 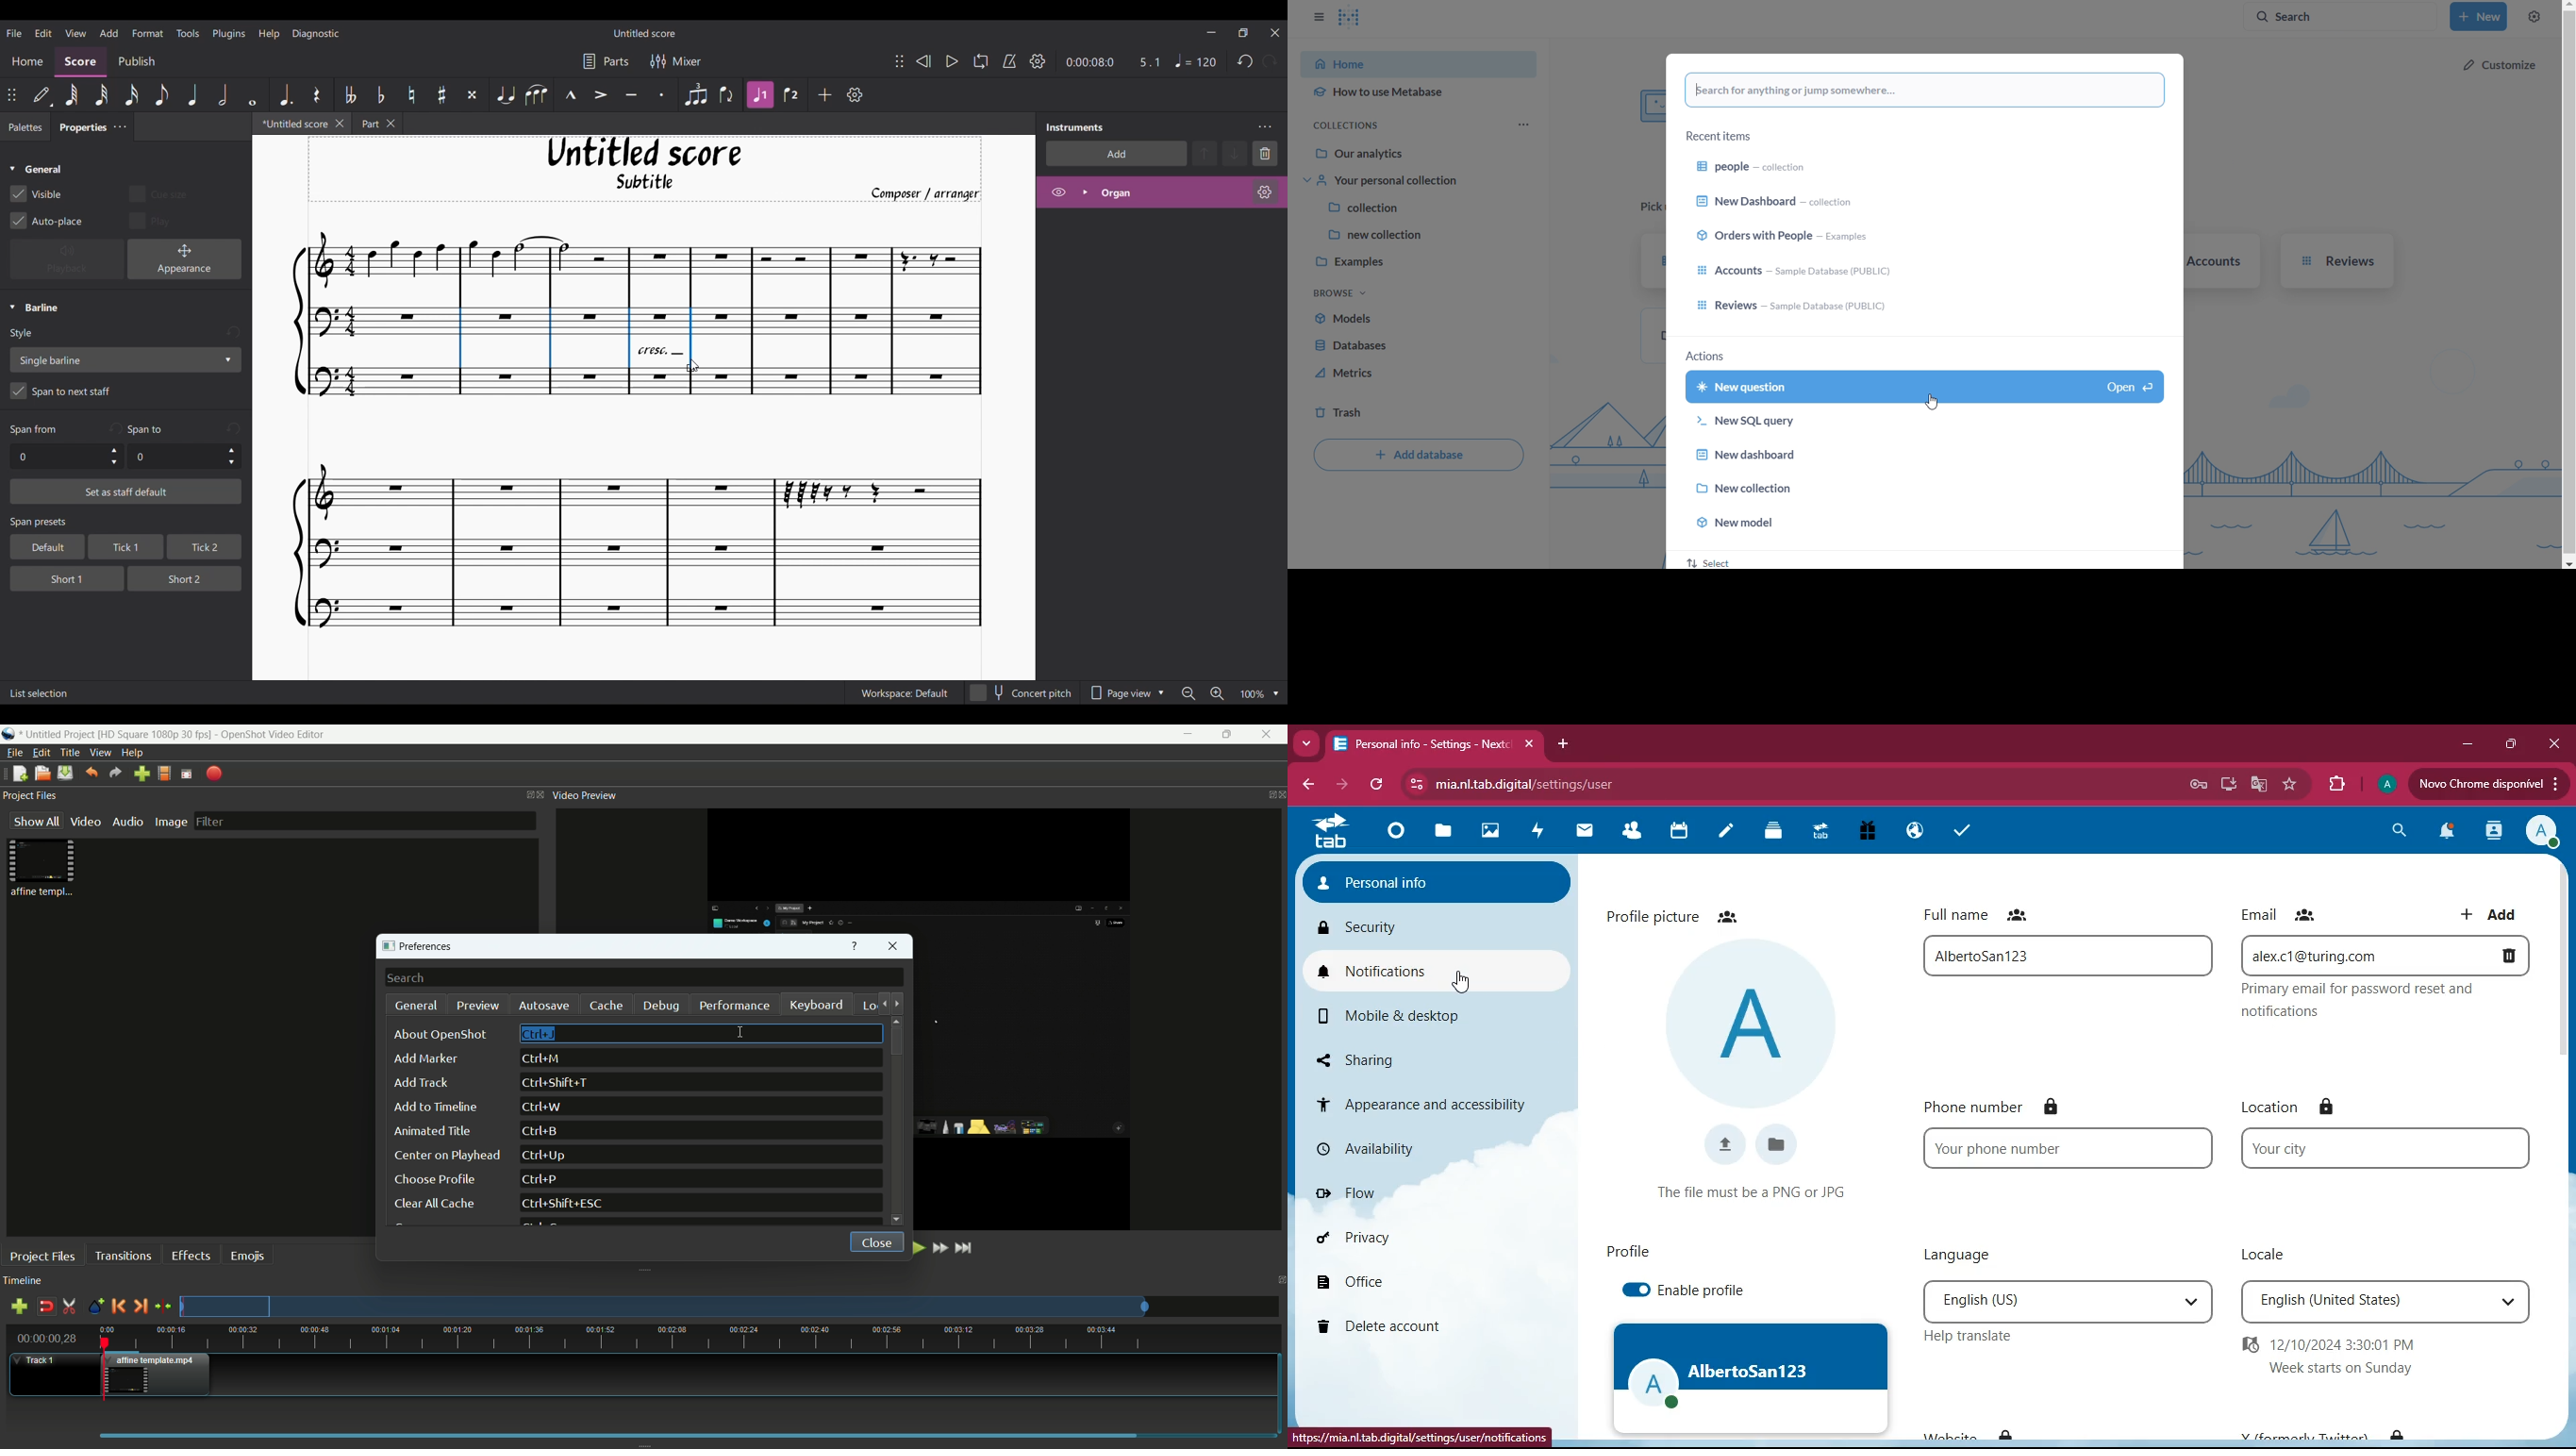 I want to click on profile, so click(x=2540, y=833).